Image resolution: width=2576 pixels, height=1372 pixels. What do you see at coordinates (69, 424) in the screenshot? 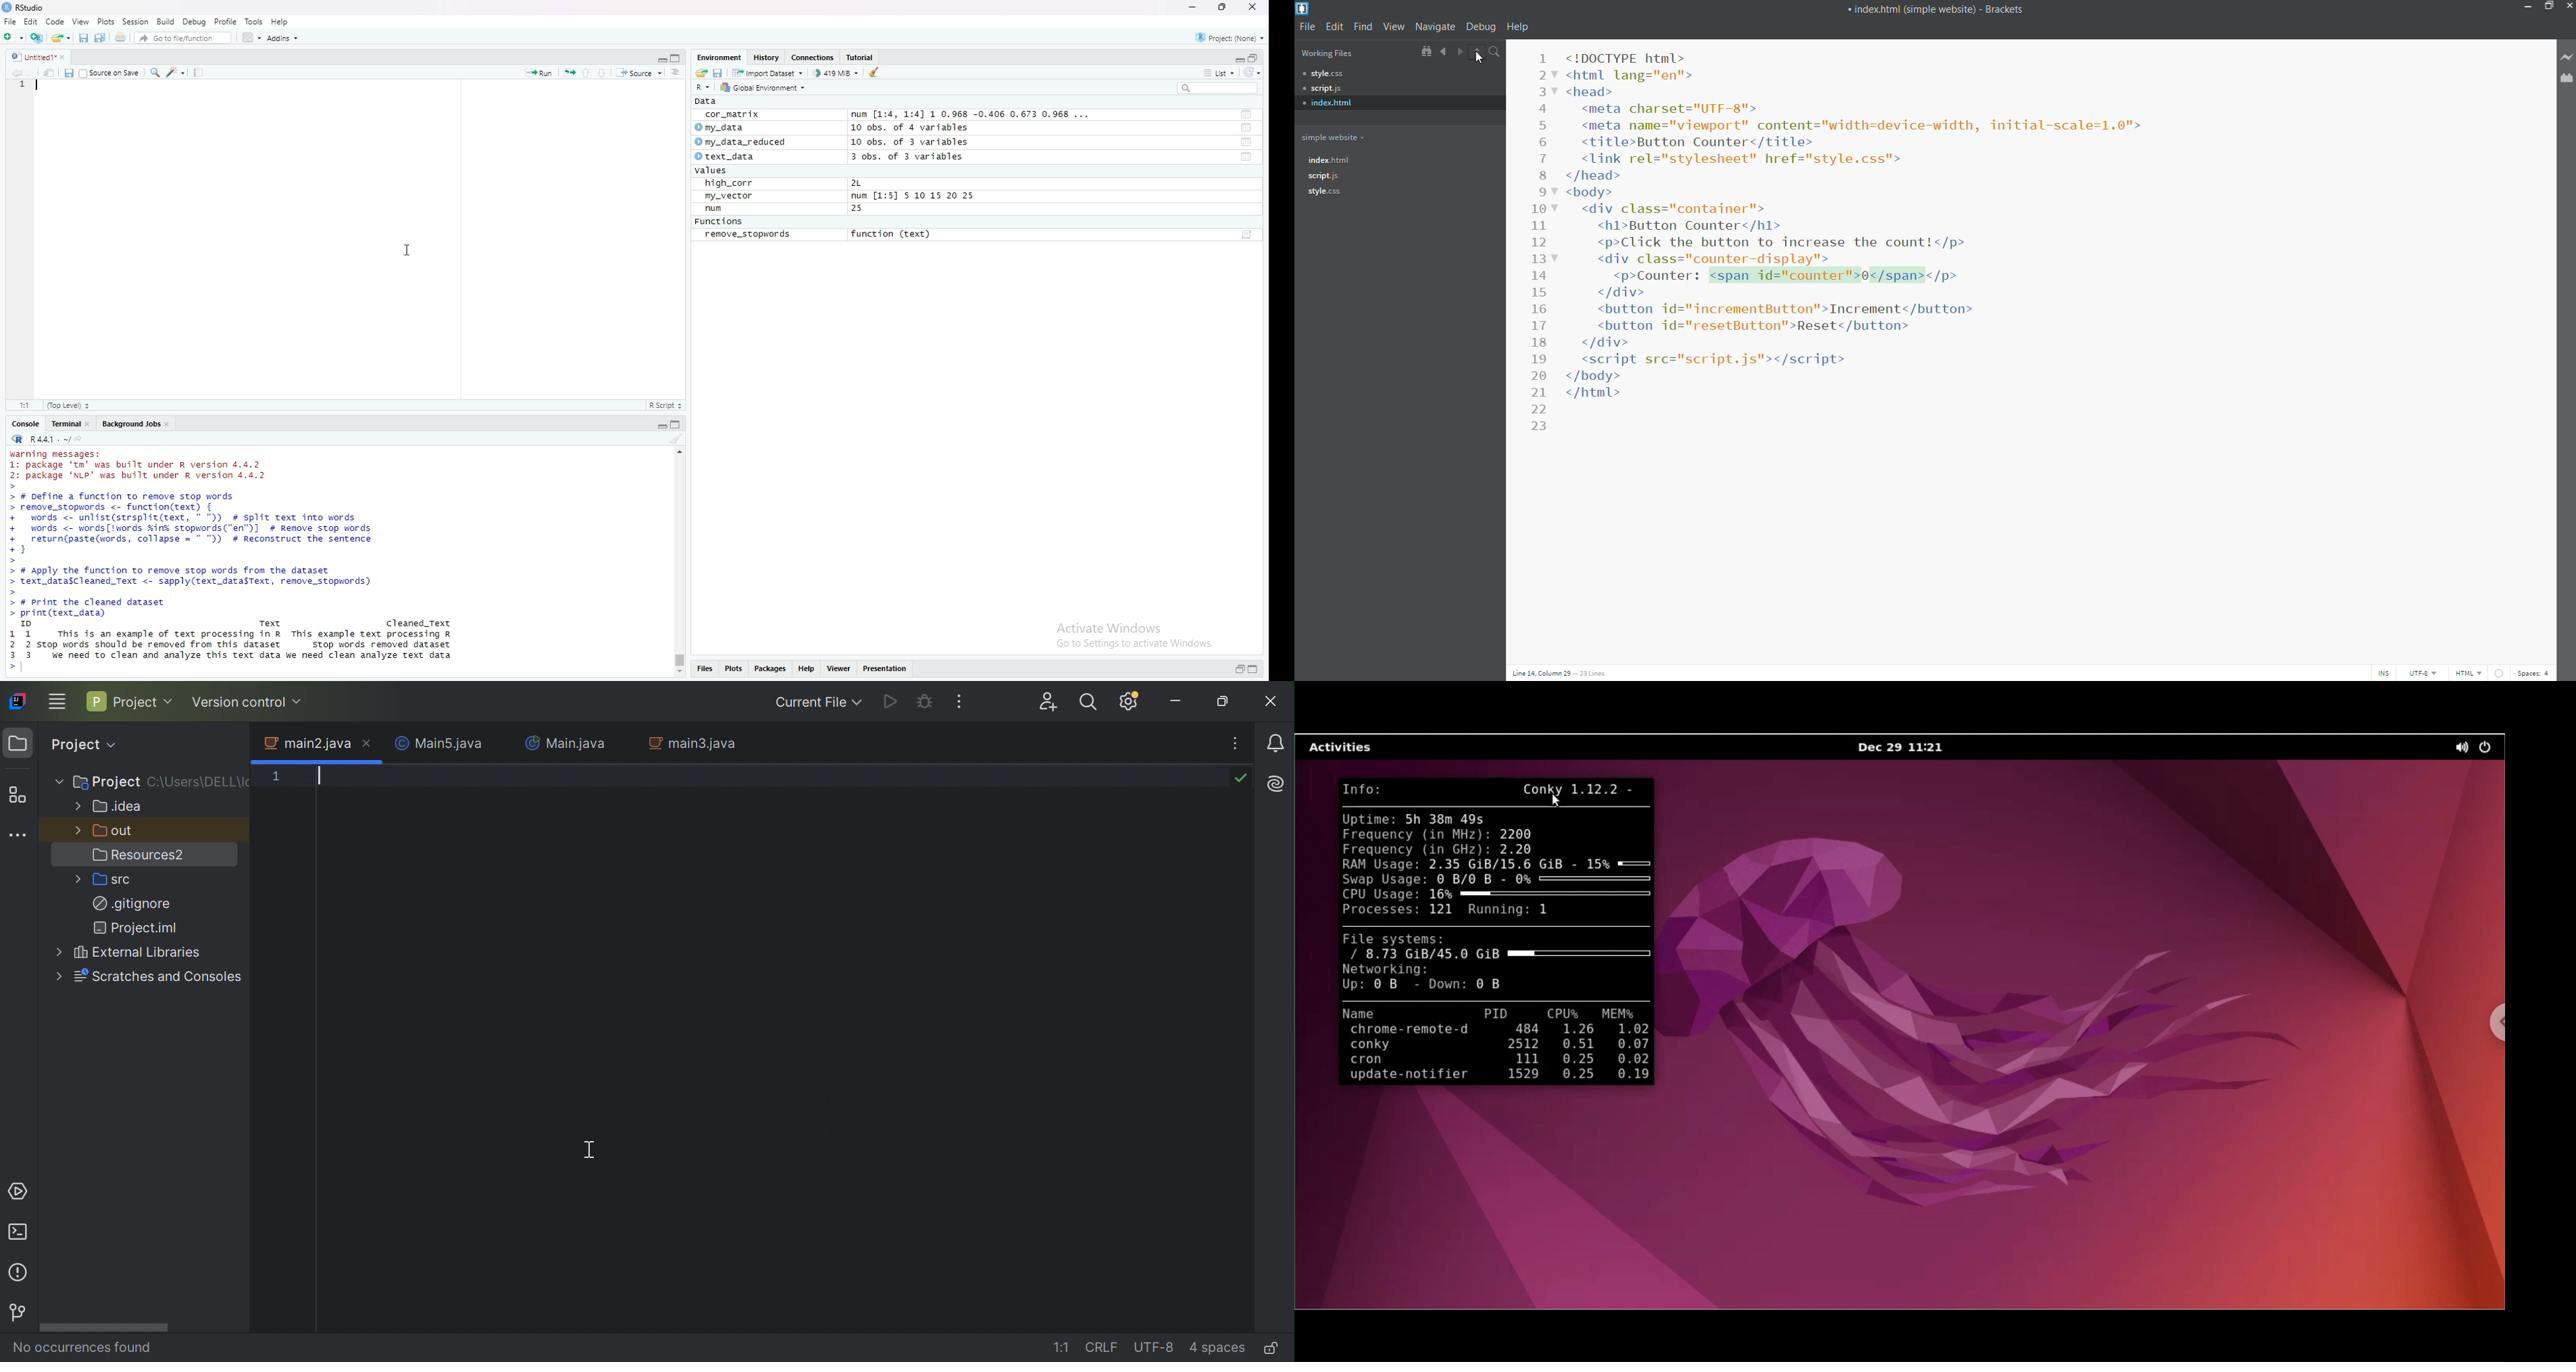
I see `Terminal` at bounding box center [69, 424].